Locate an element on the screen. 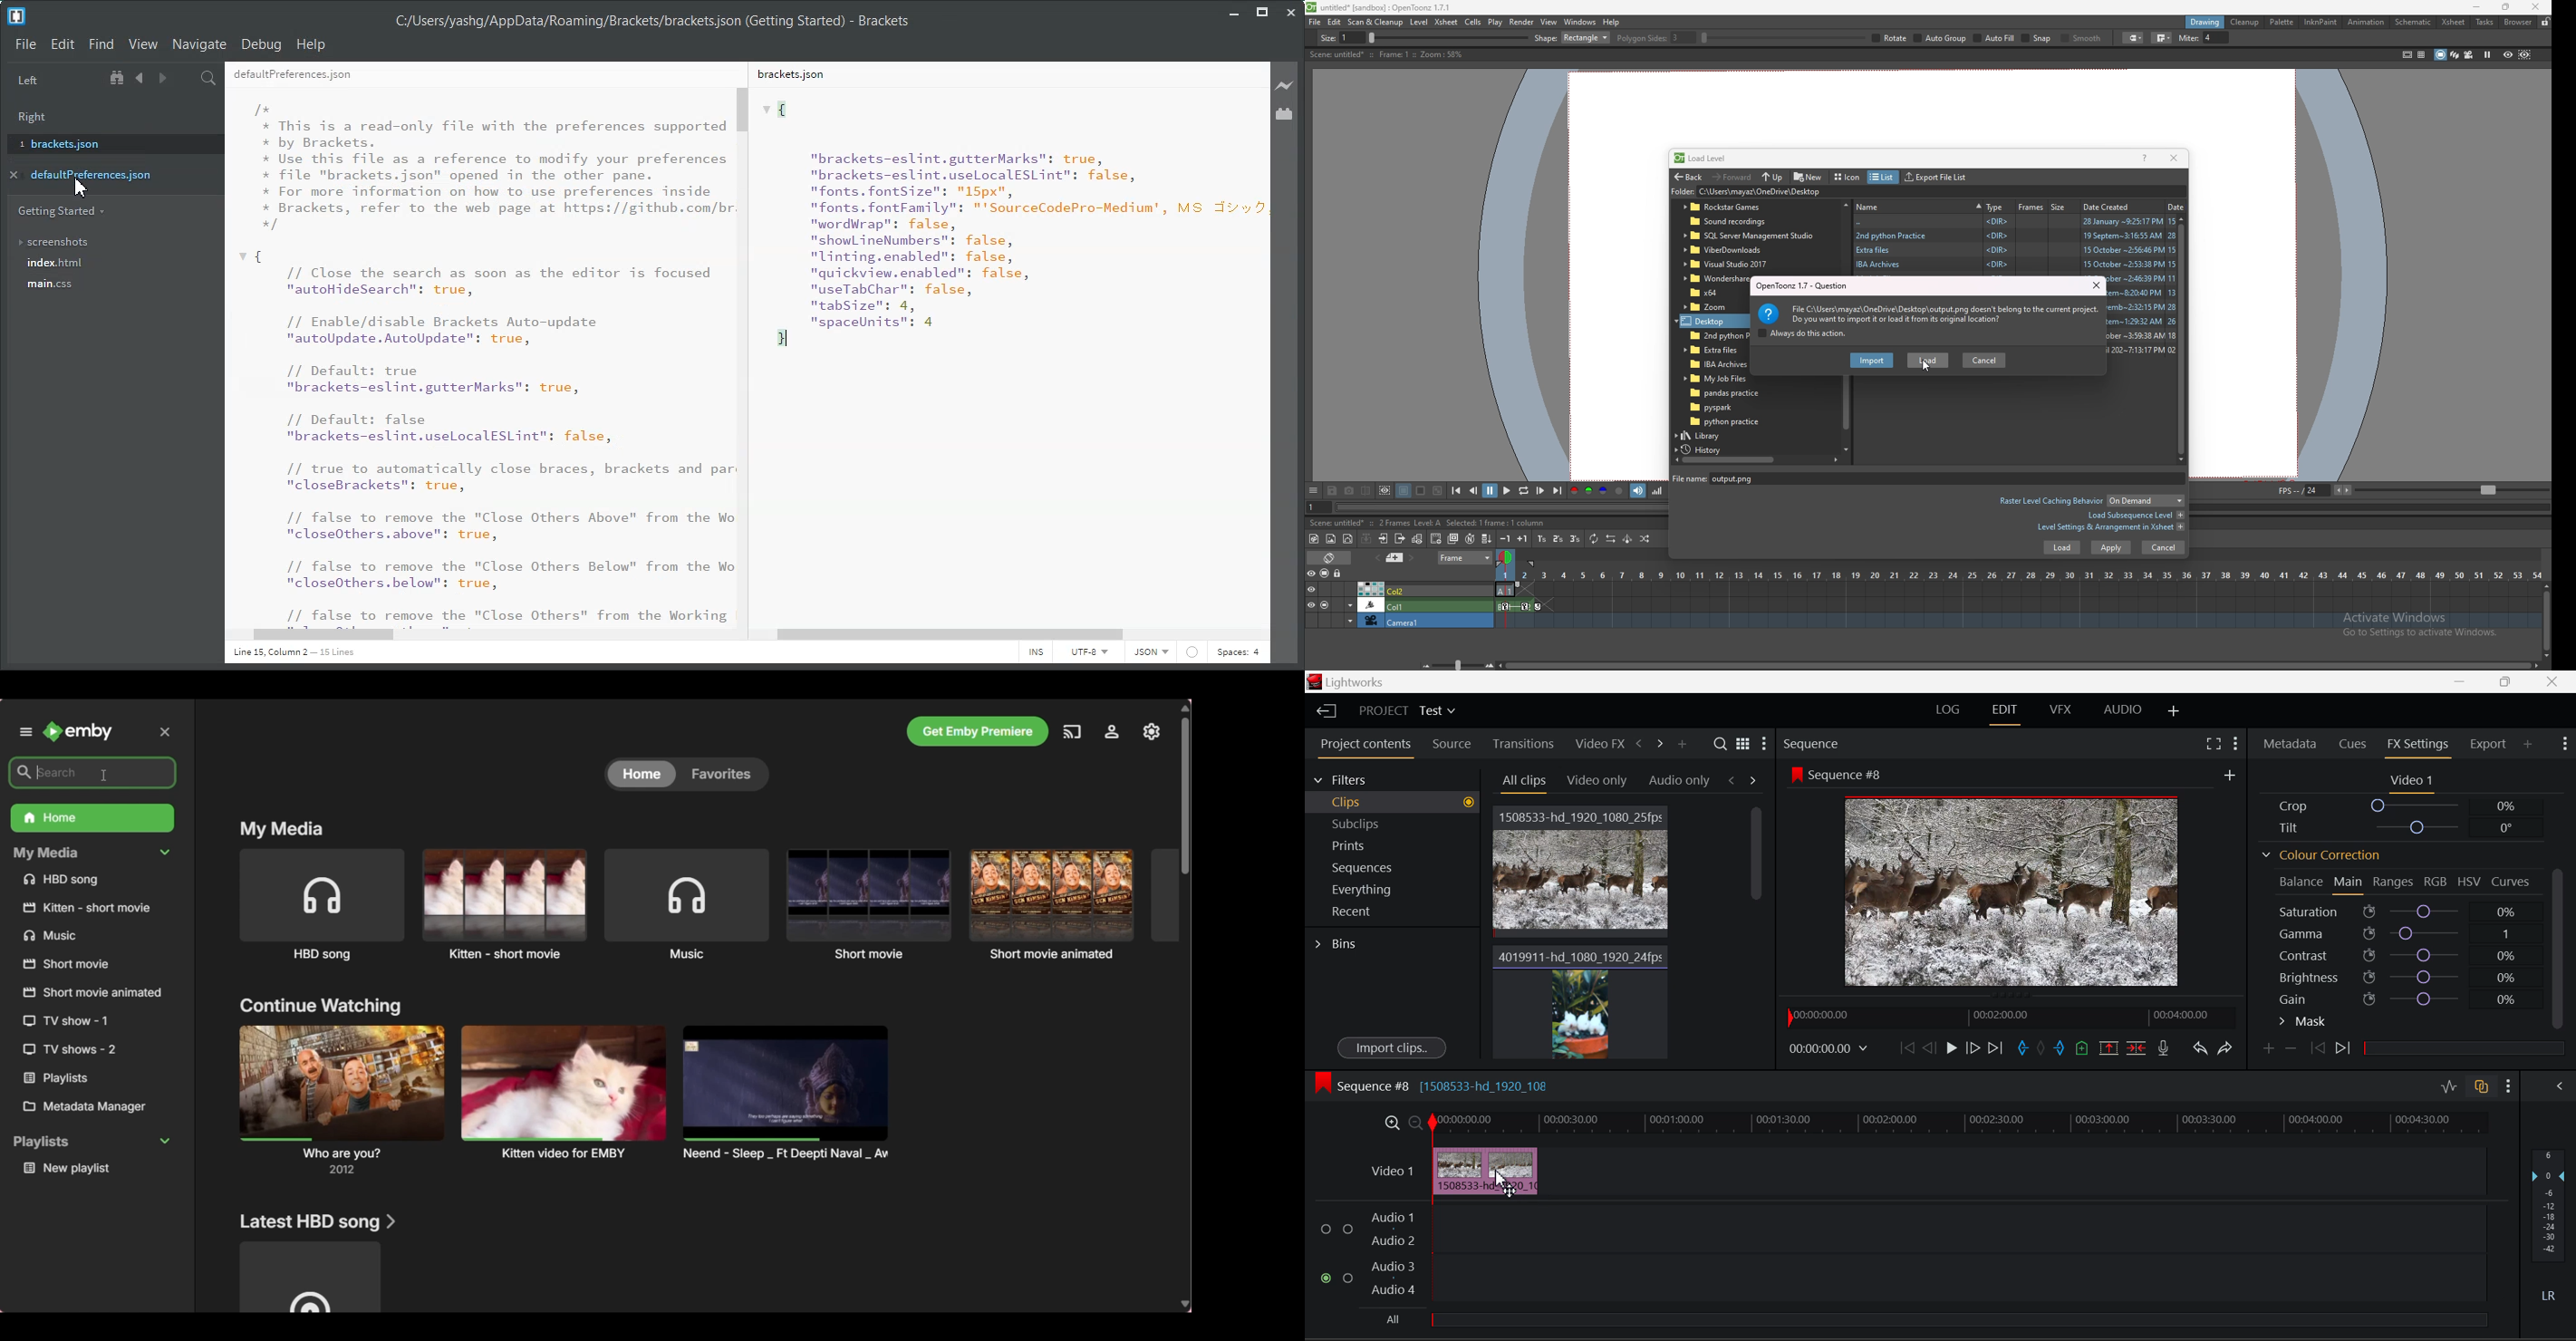 The width and height of the screenshot is (2576, 1344). Curves is located at coordinates (2513, 881).